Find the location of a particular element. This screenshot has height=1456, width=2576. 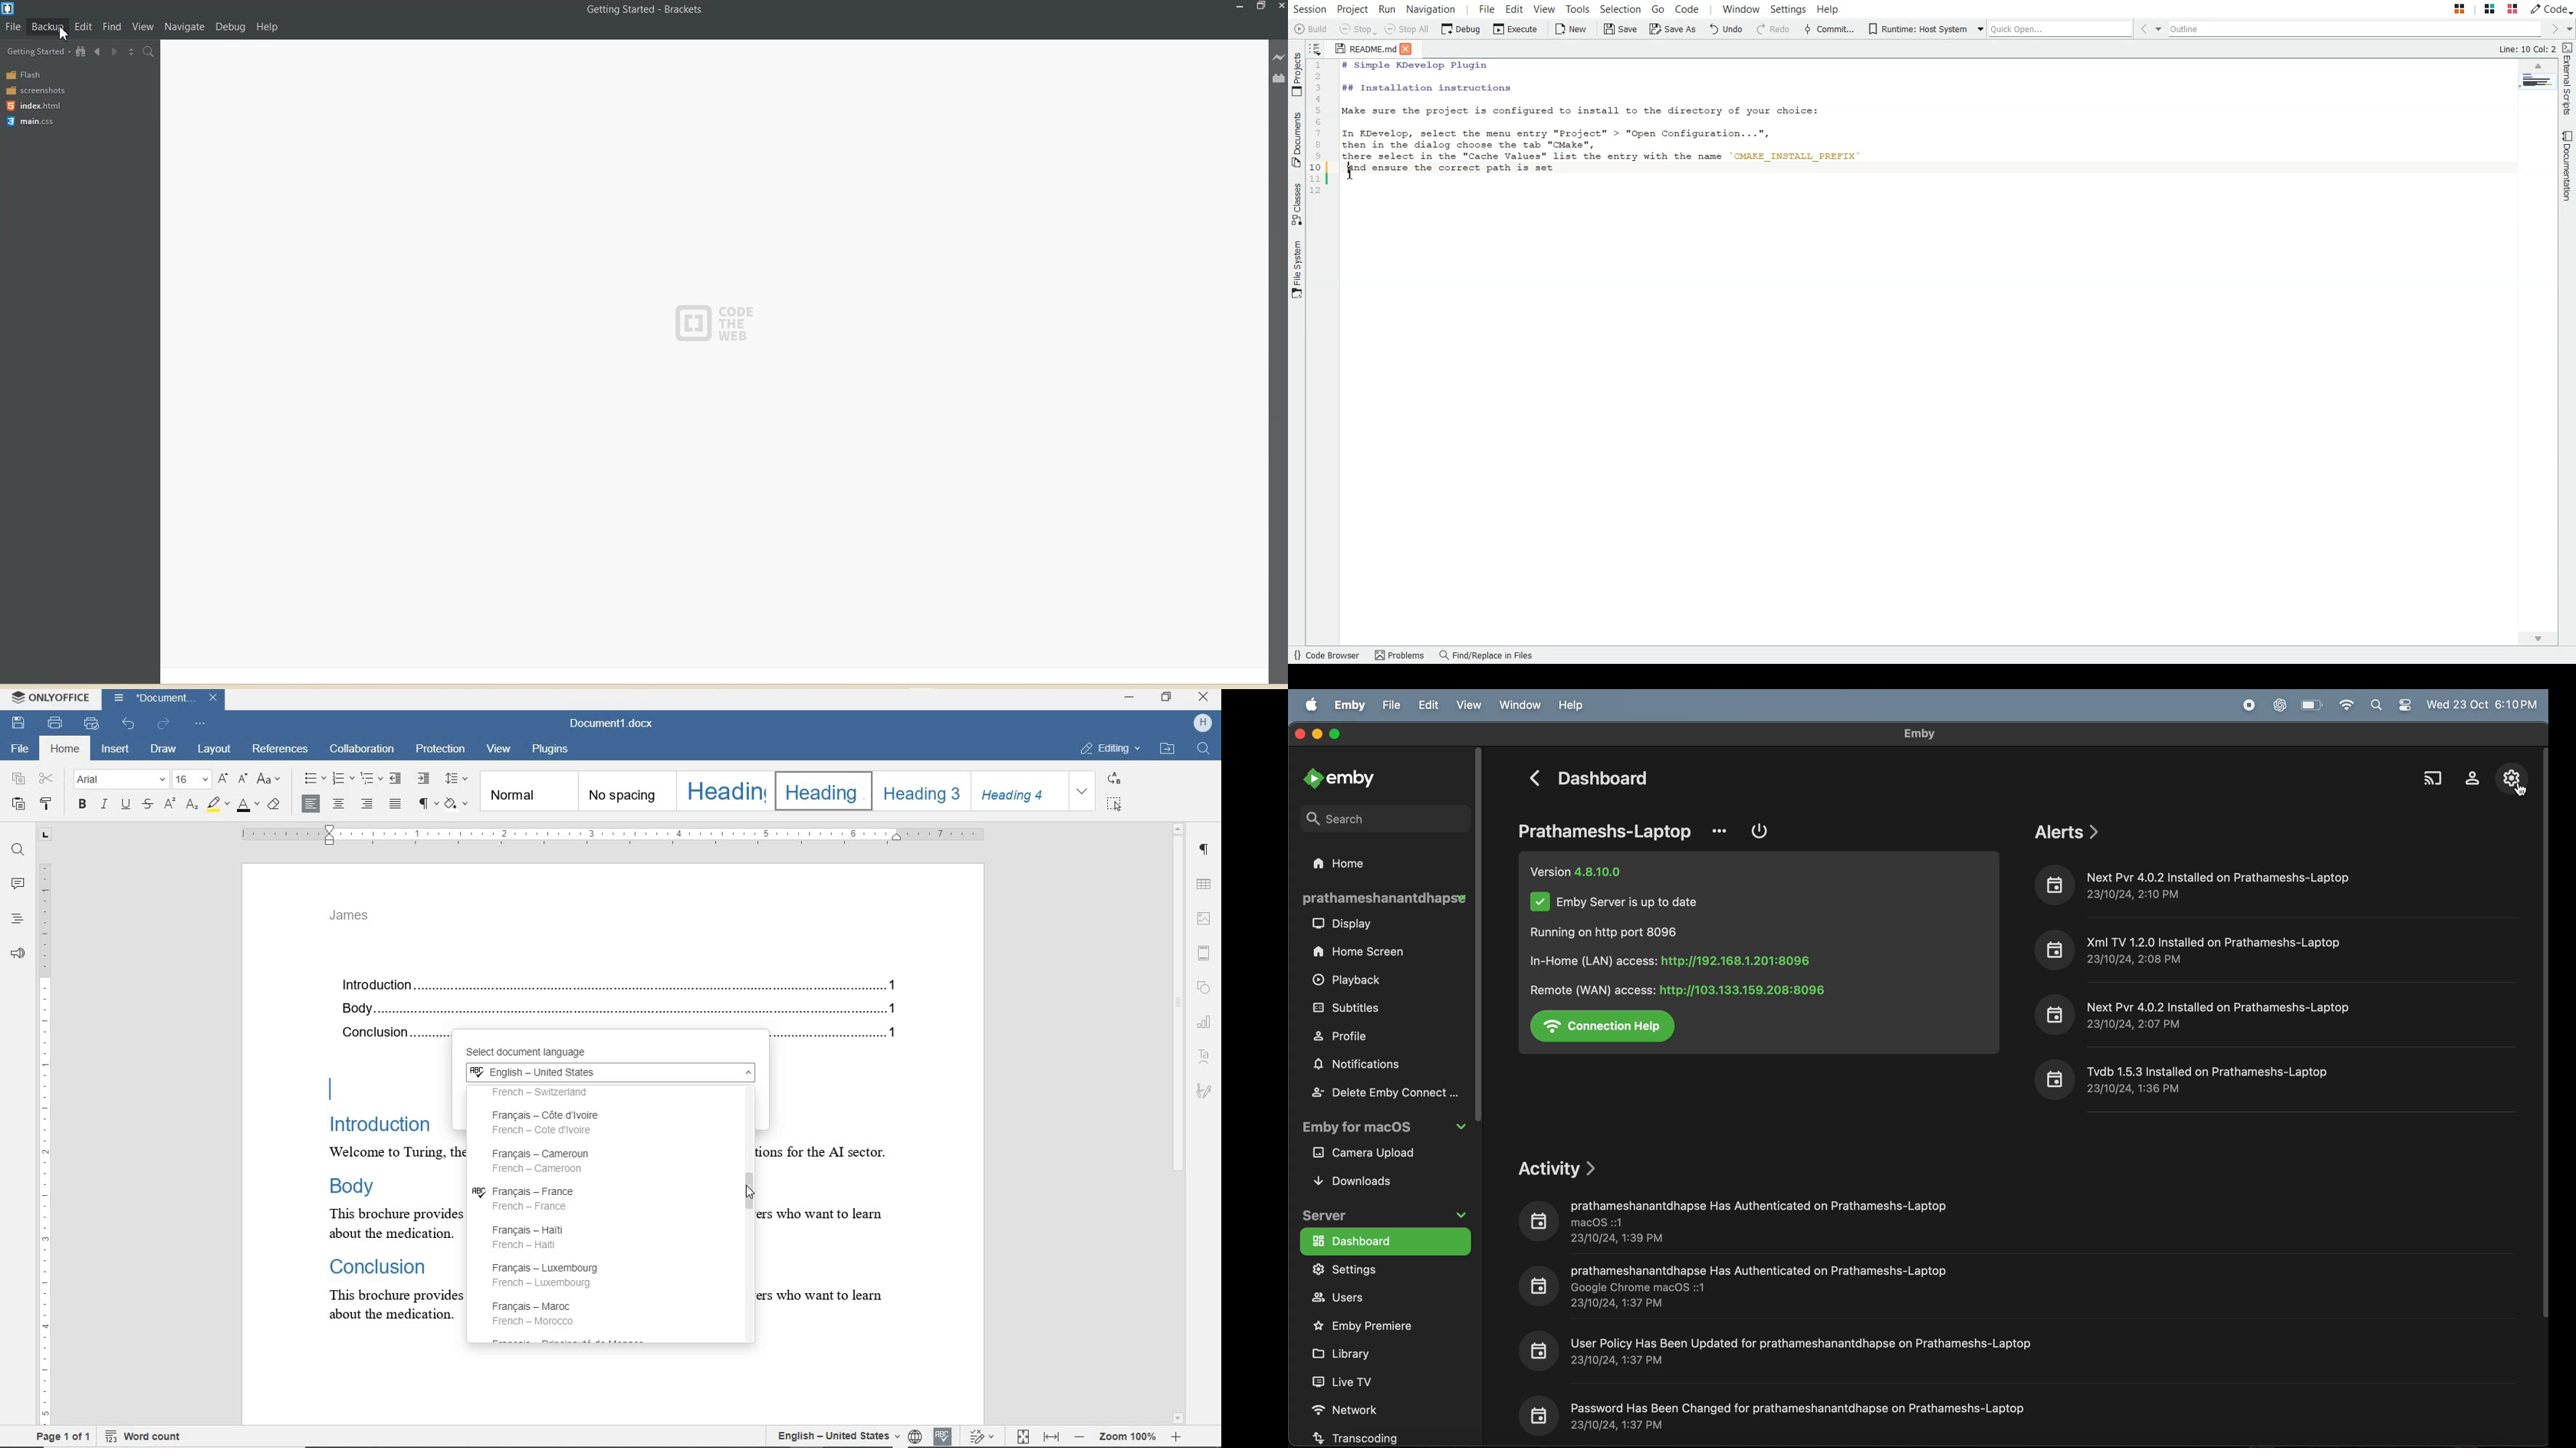

track changes is located at coordinates (983, 1436).